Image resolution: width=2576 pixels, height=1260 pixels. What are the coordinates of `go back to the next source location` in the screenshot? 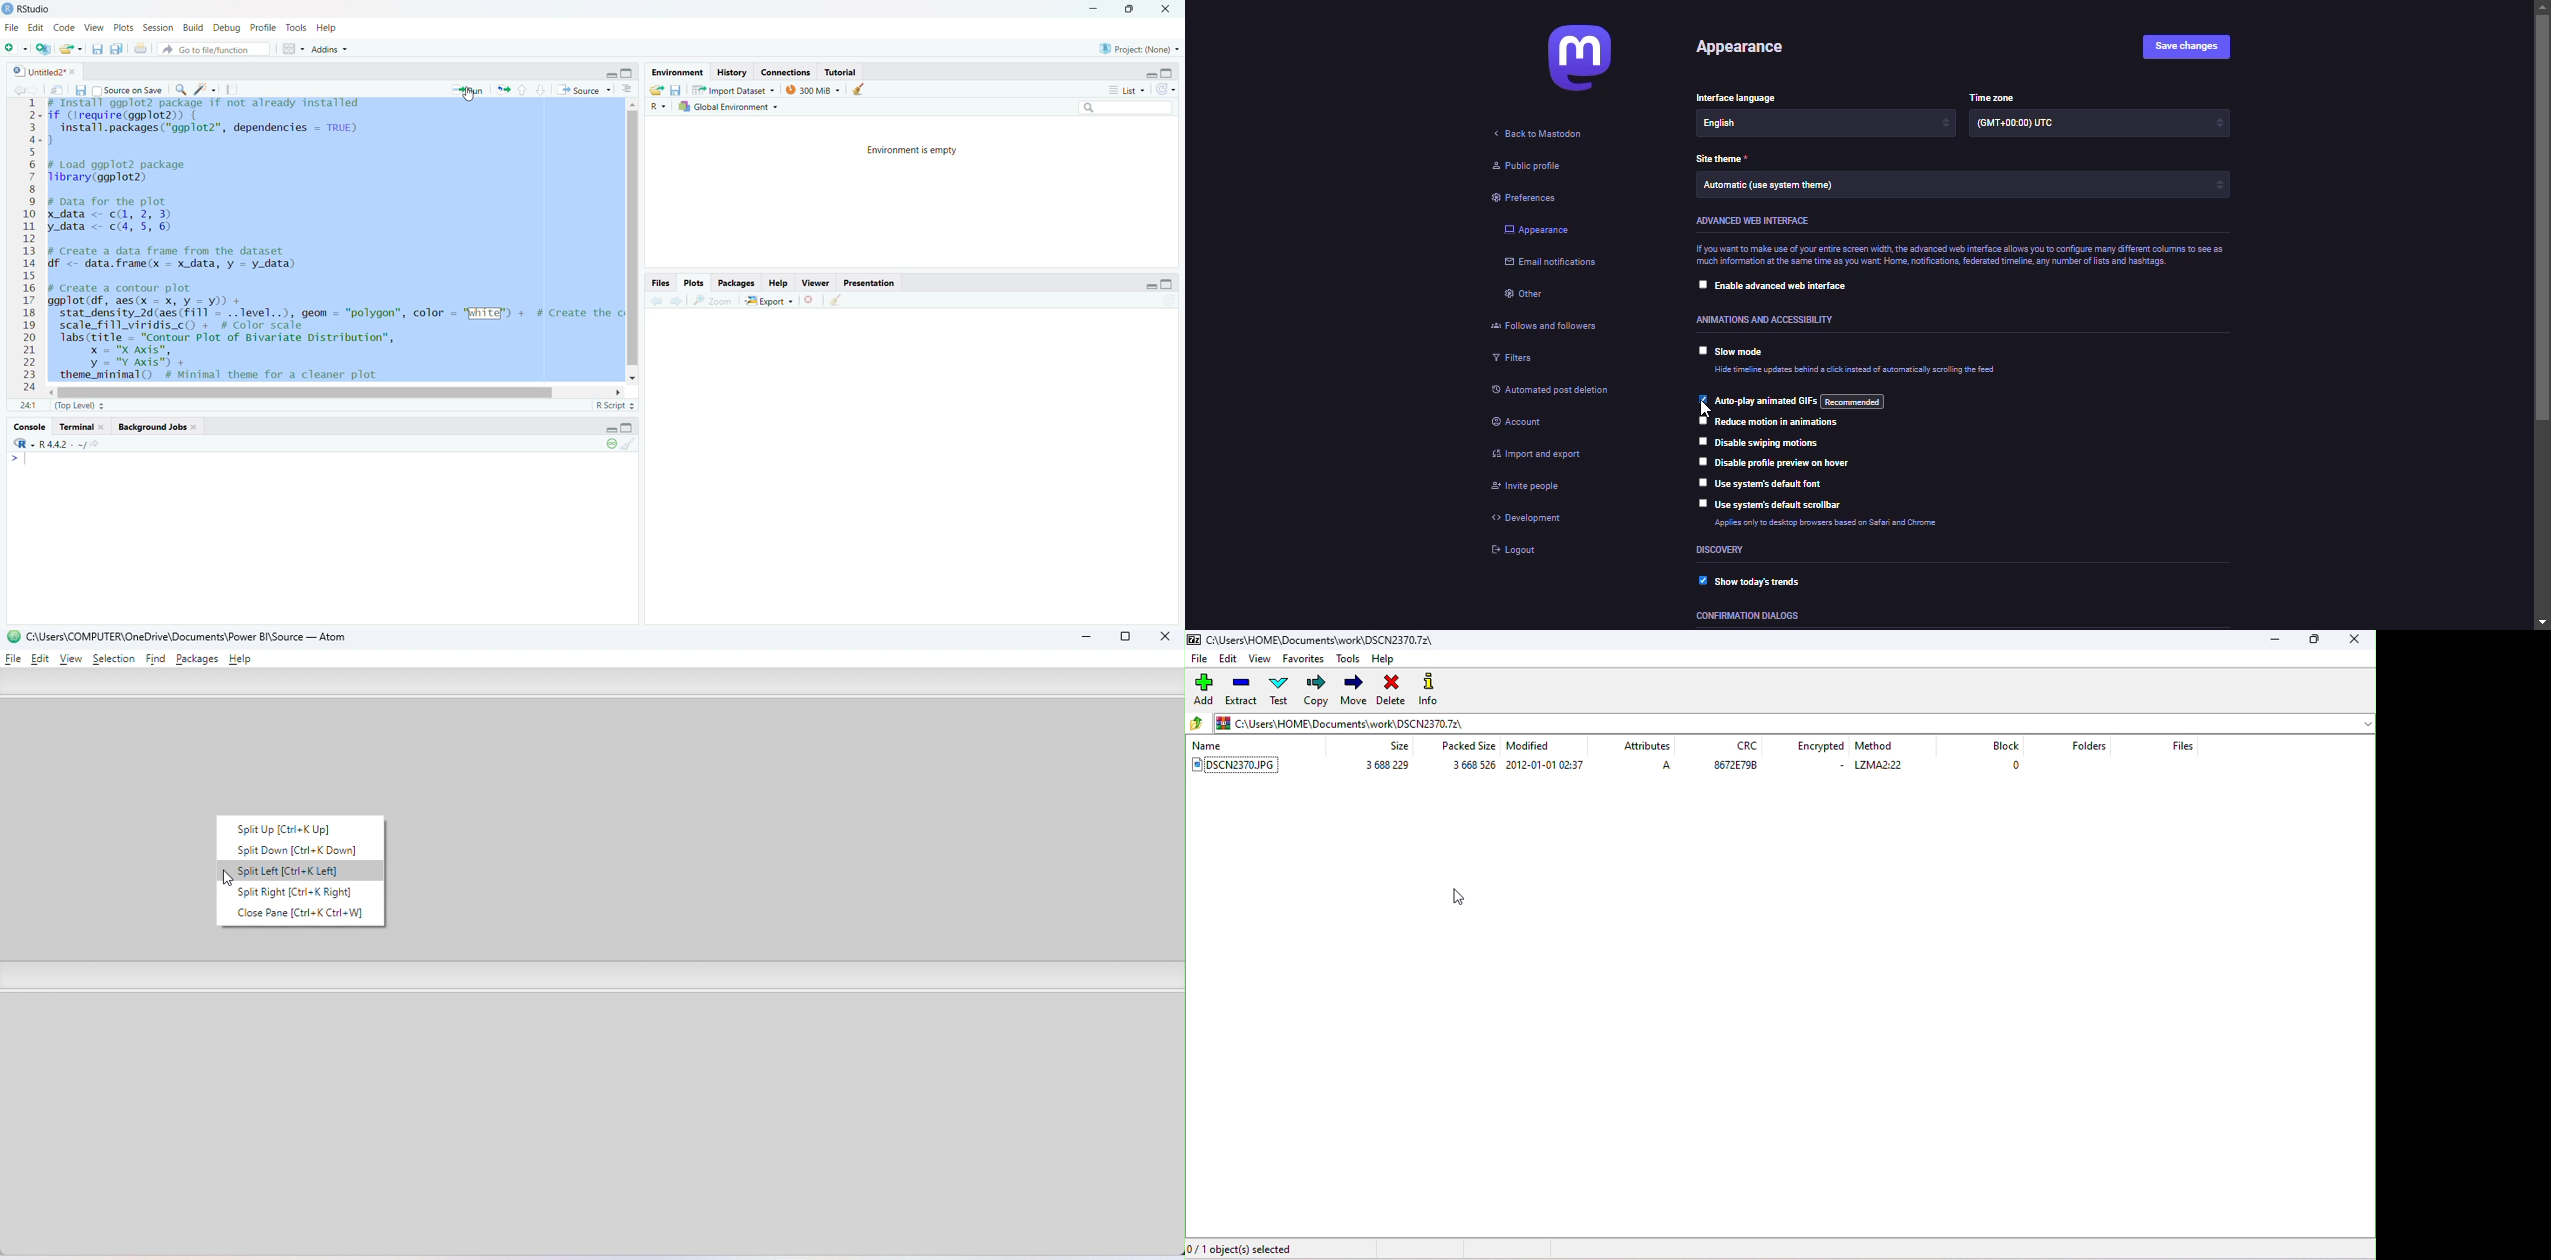 It's located at (34, 90).